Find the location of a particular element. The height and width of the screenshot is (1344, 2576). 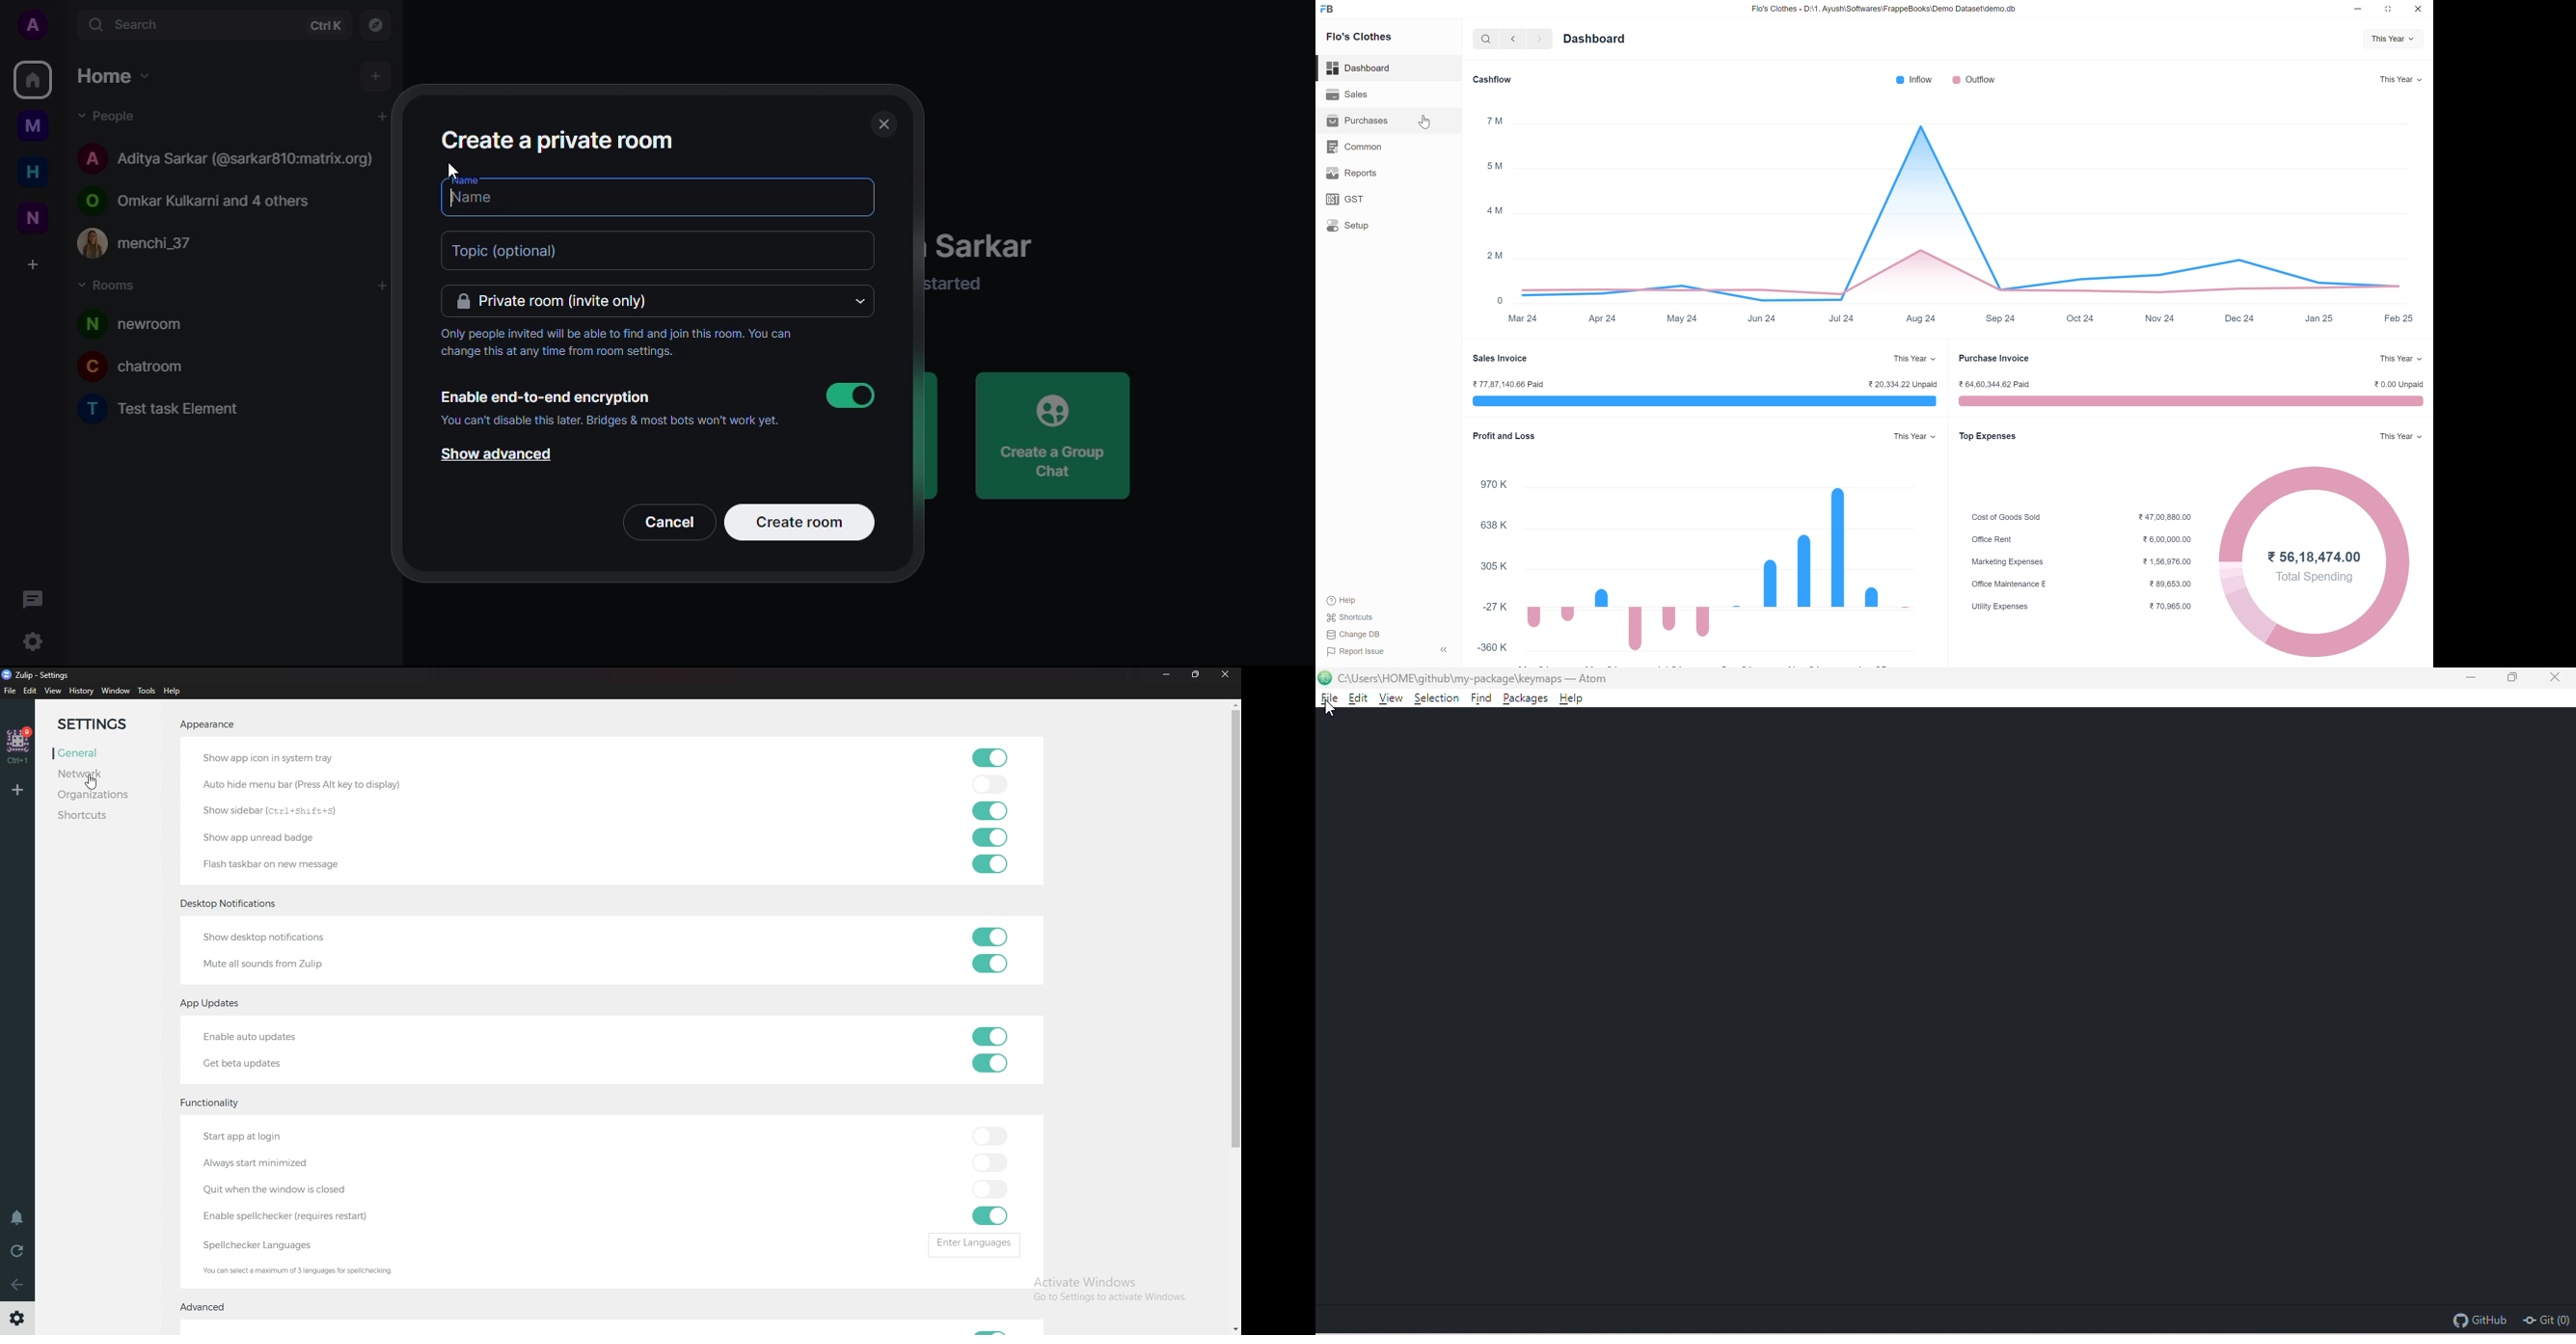

Settings is located at coordinates (18, 1318).